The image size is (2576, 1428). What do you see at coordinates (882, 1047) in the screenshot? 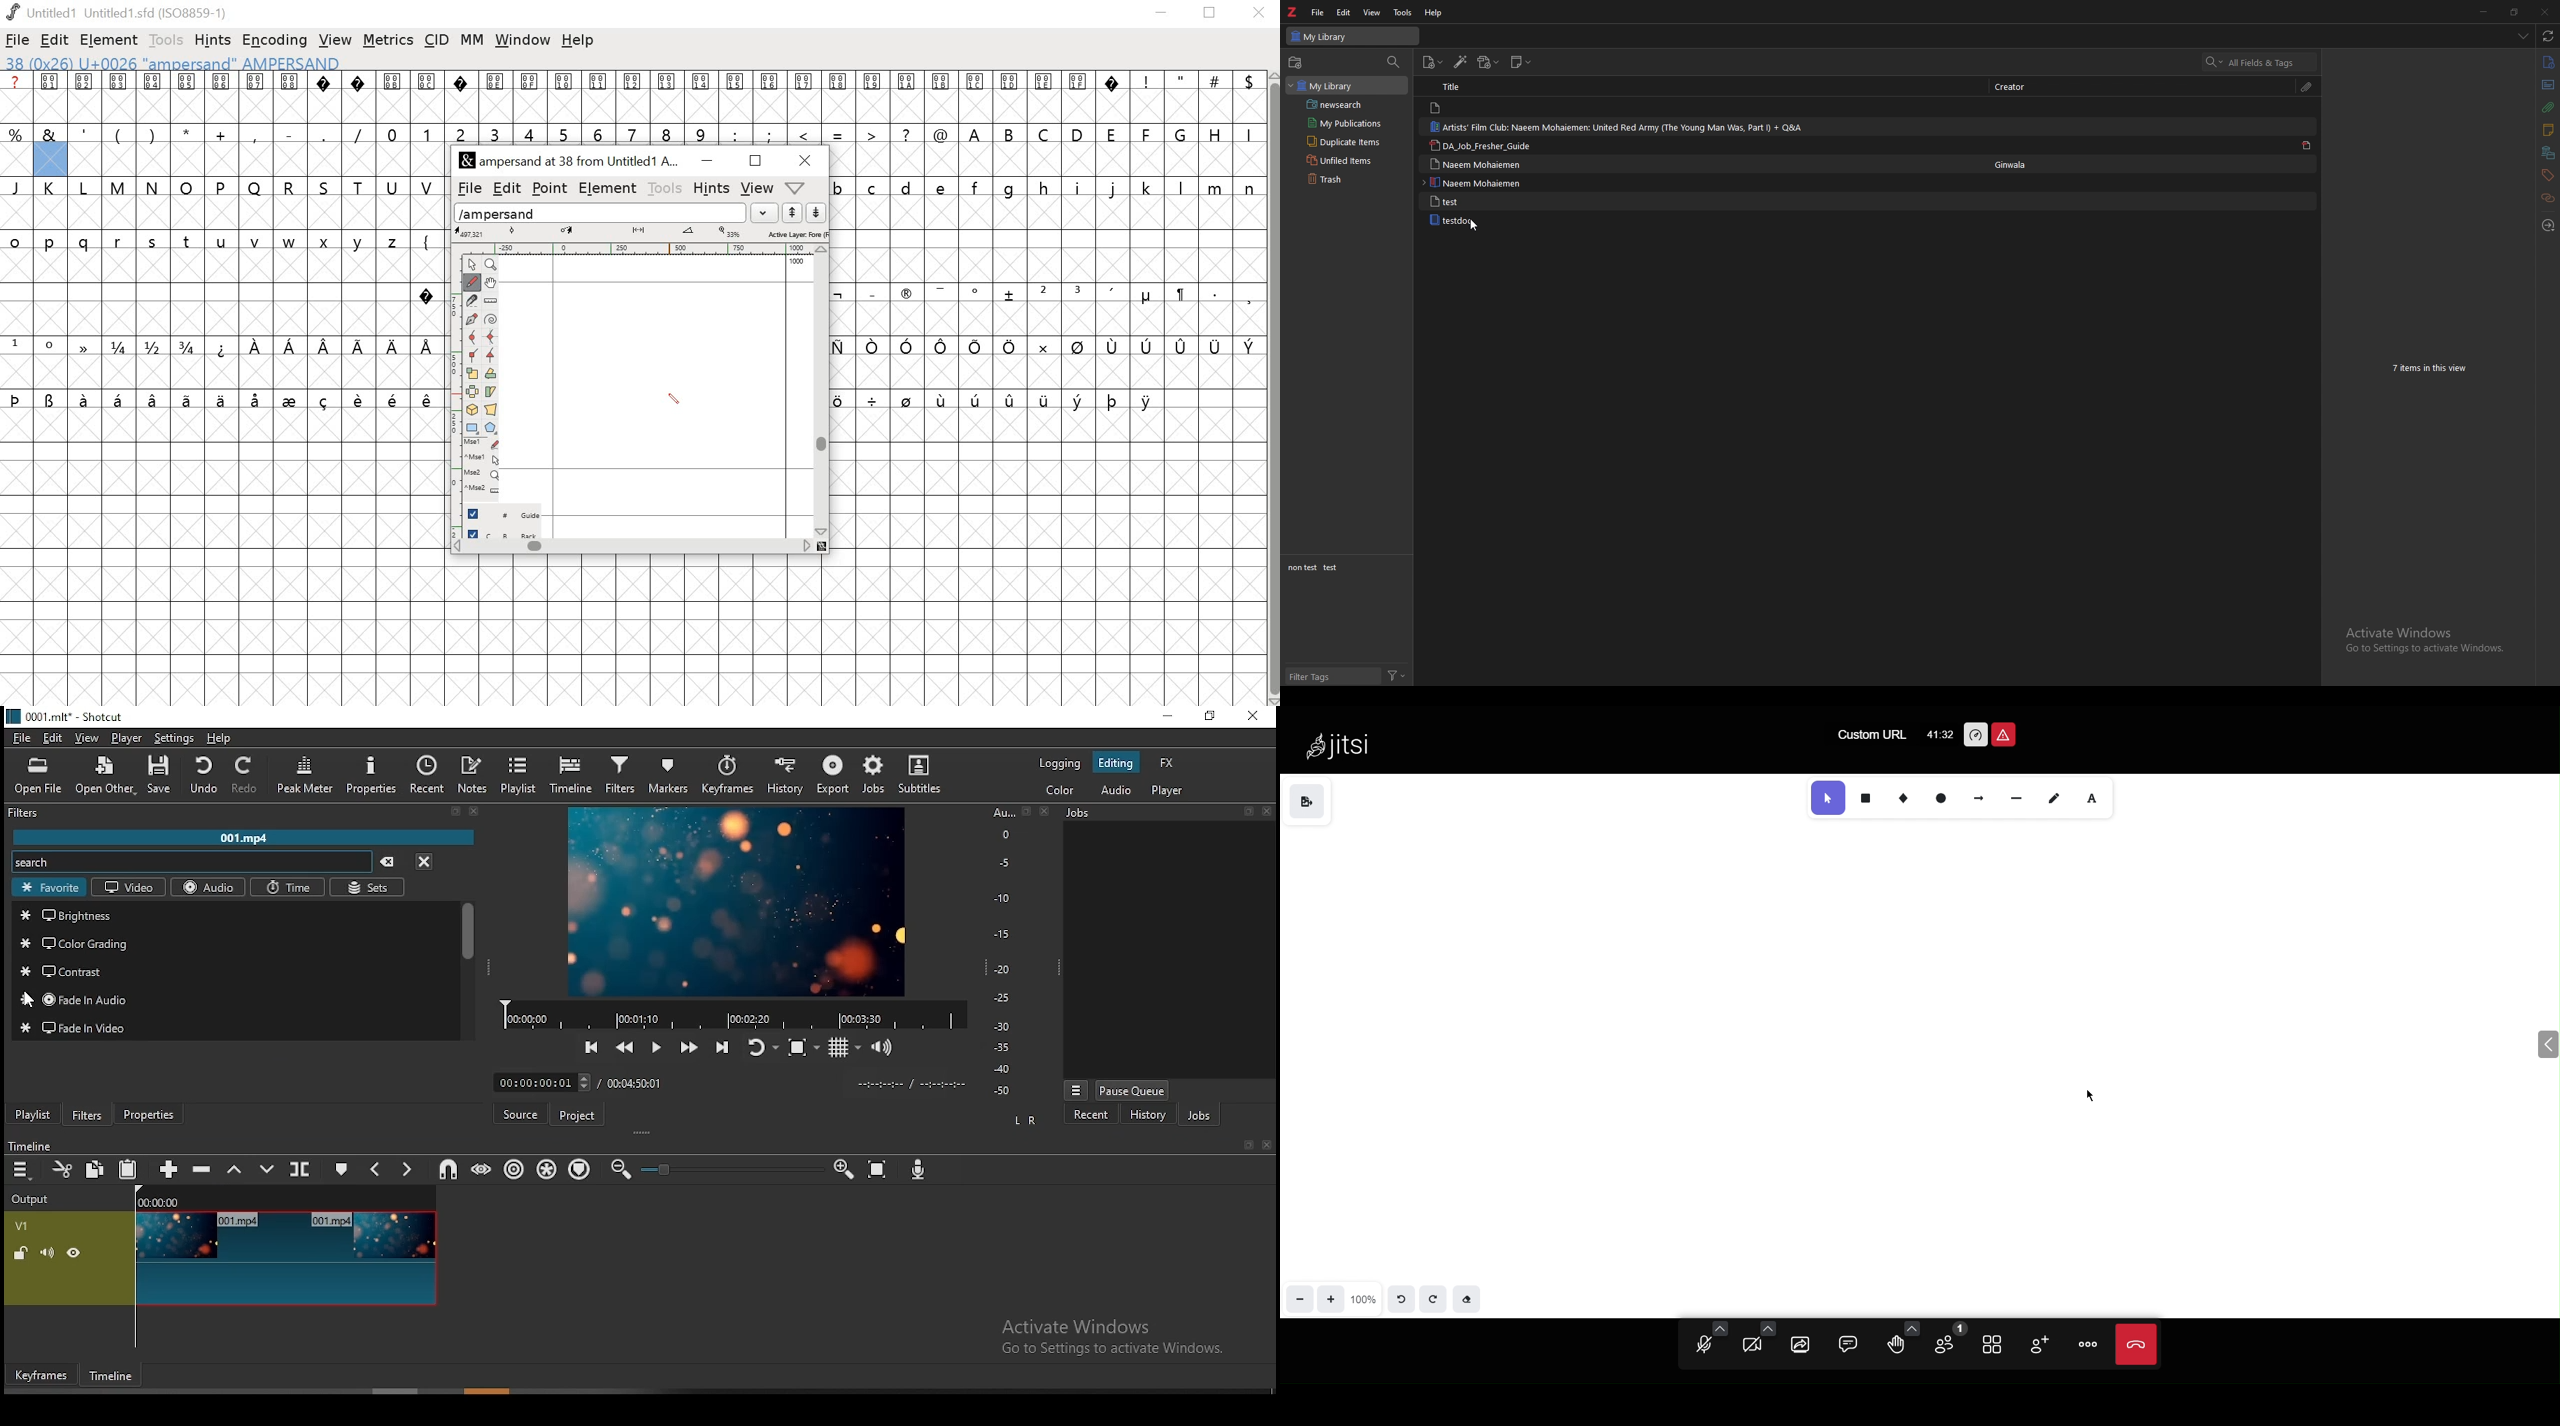
I see `volume control` at bounding box center [882, 1047].